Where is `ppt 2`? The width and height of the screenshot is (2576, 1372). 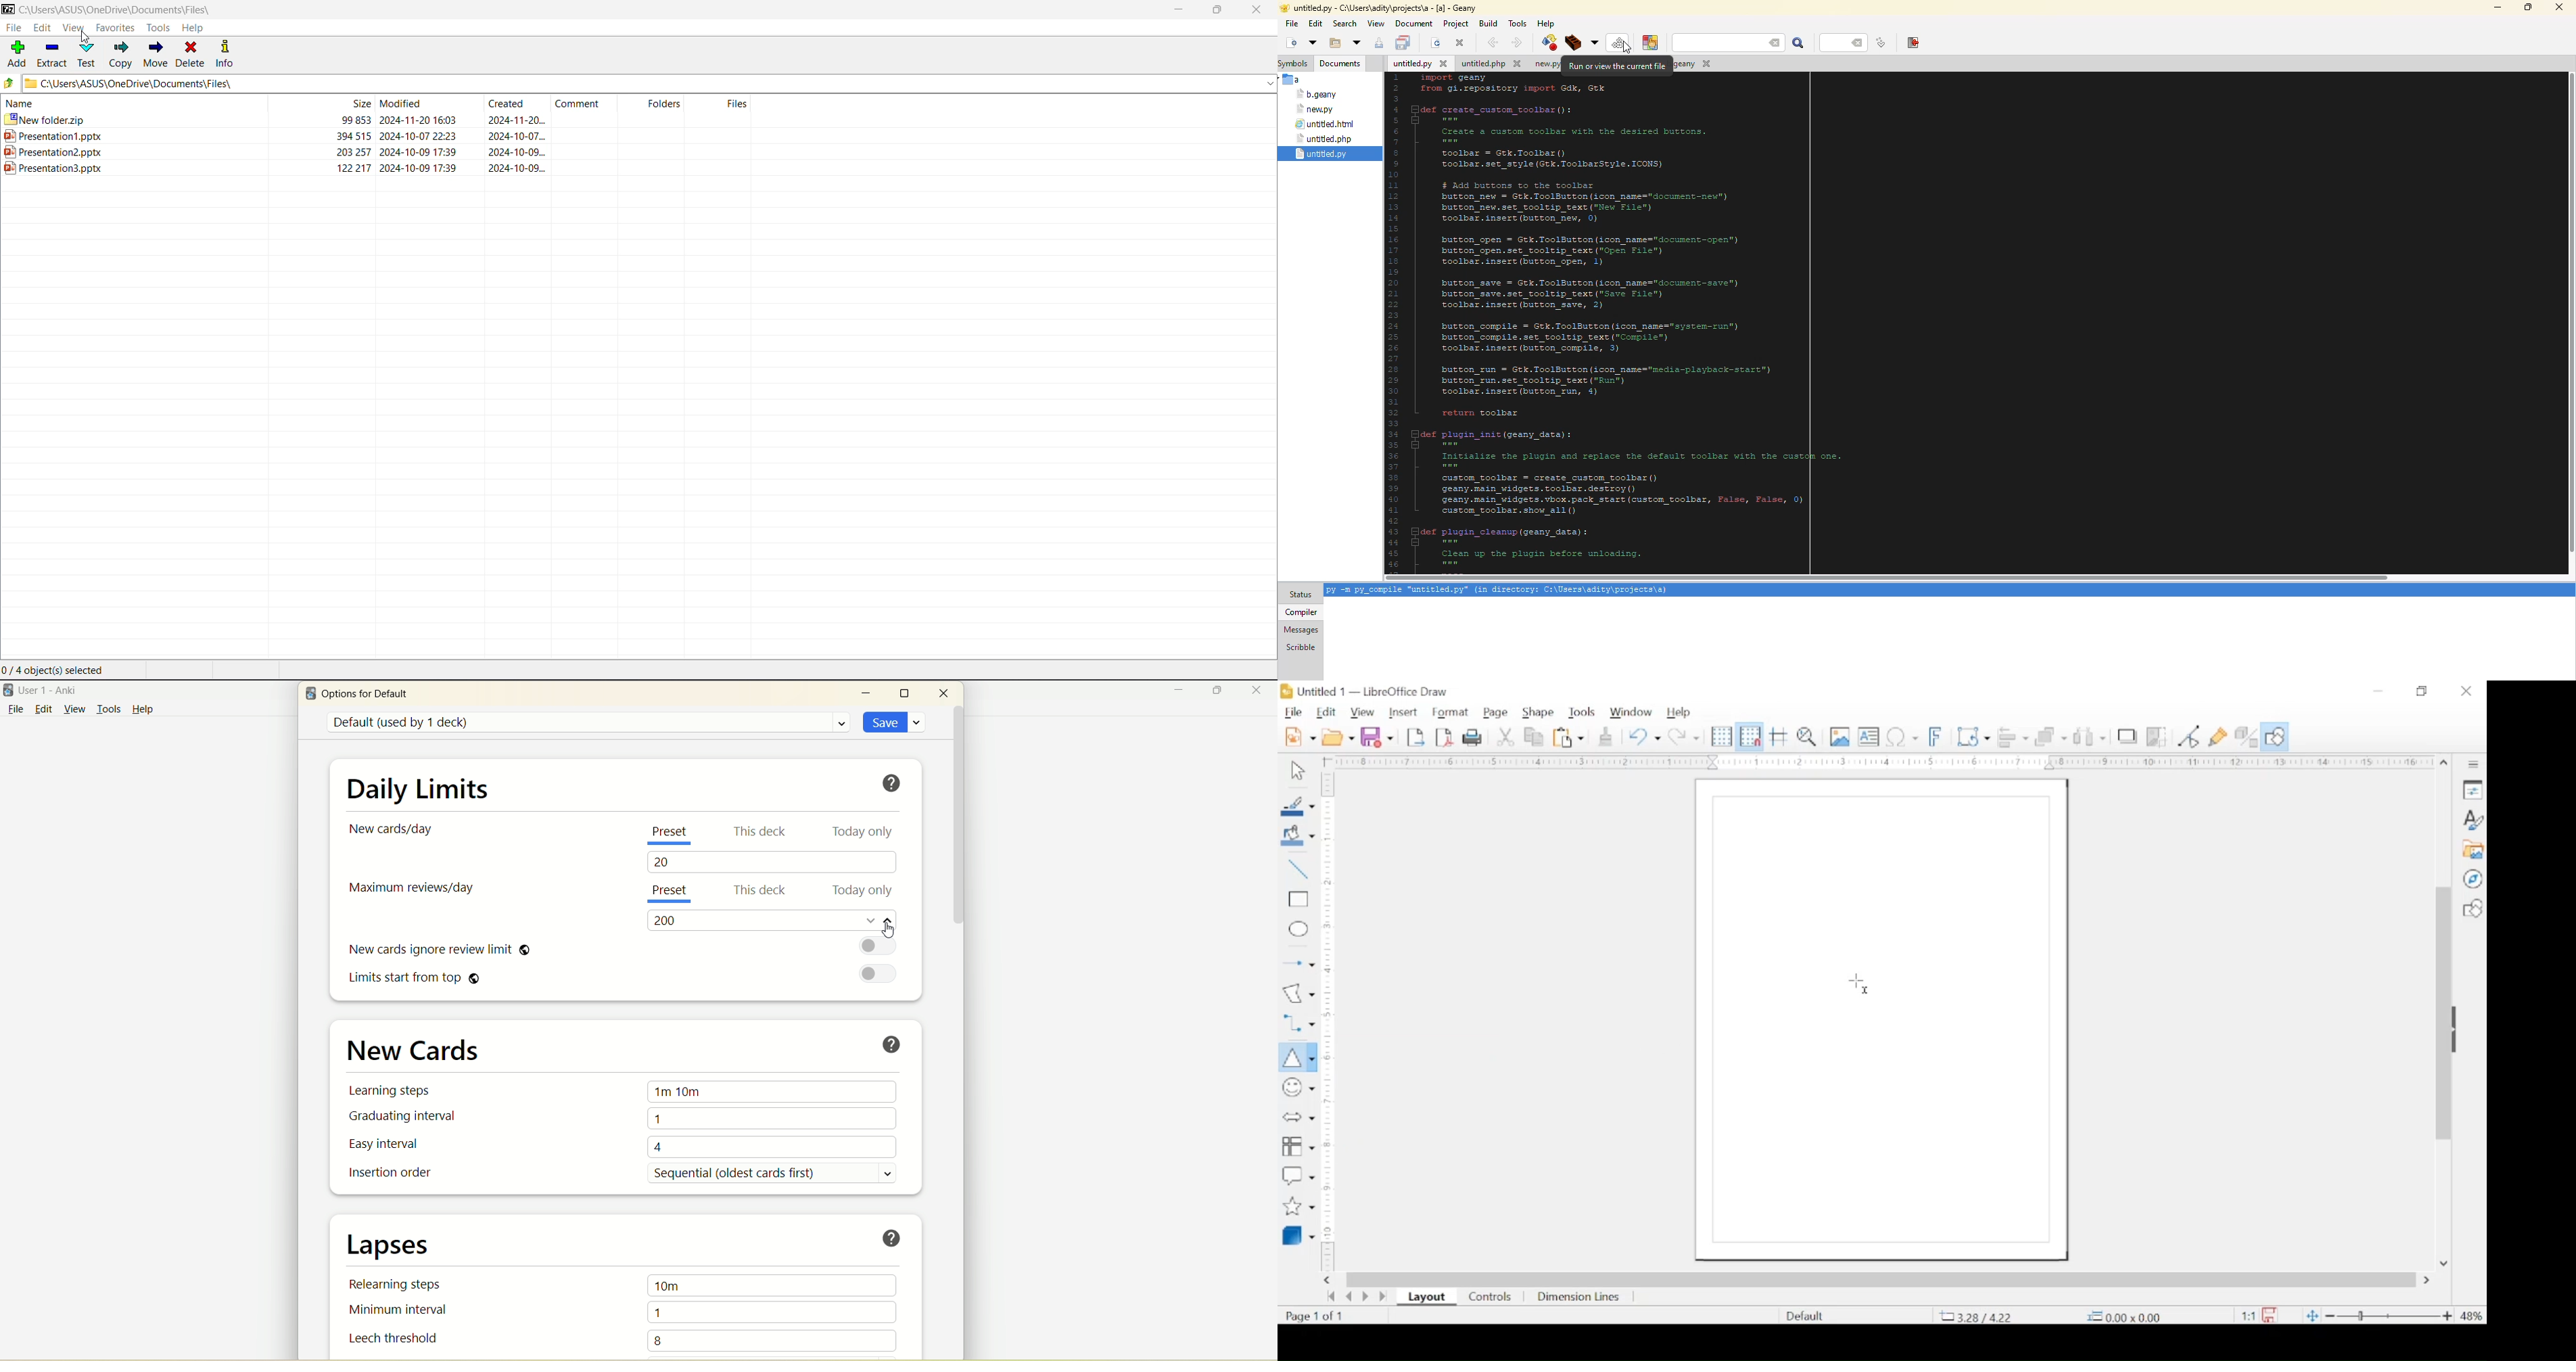
ppt 2 is located at coordinates (377, 152).